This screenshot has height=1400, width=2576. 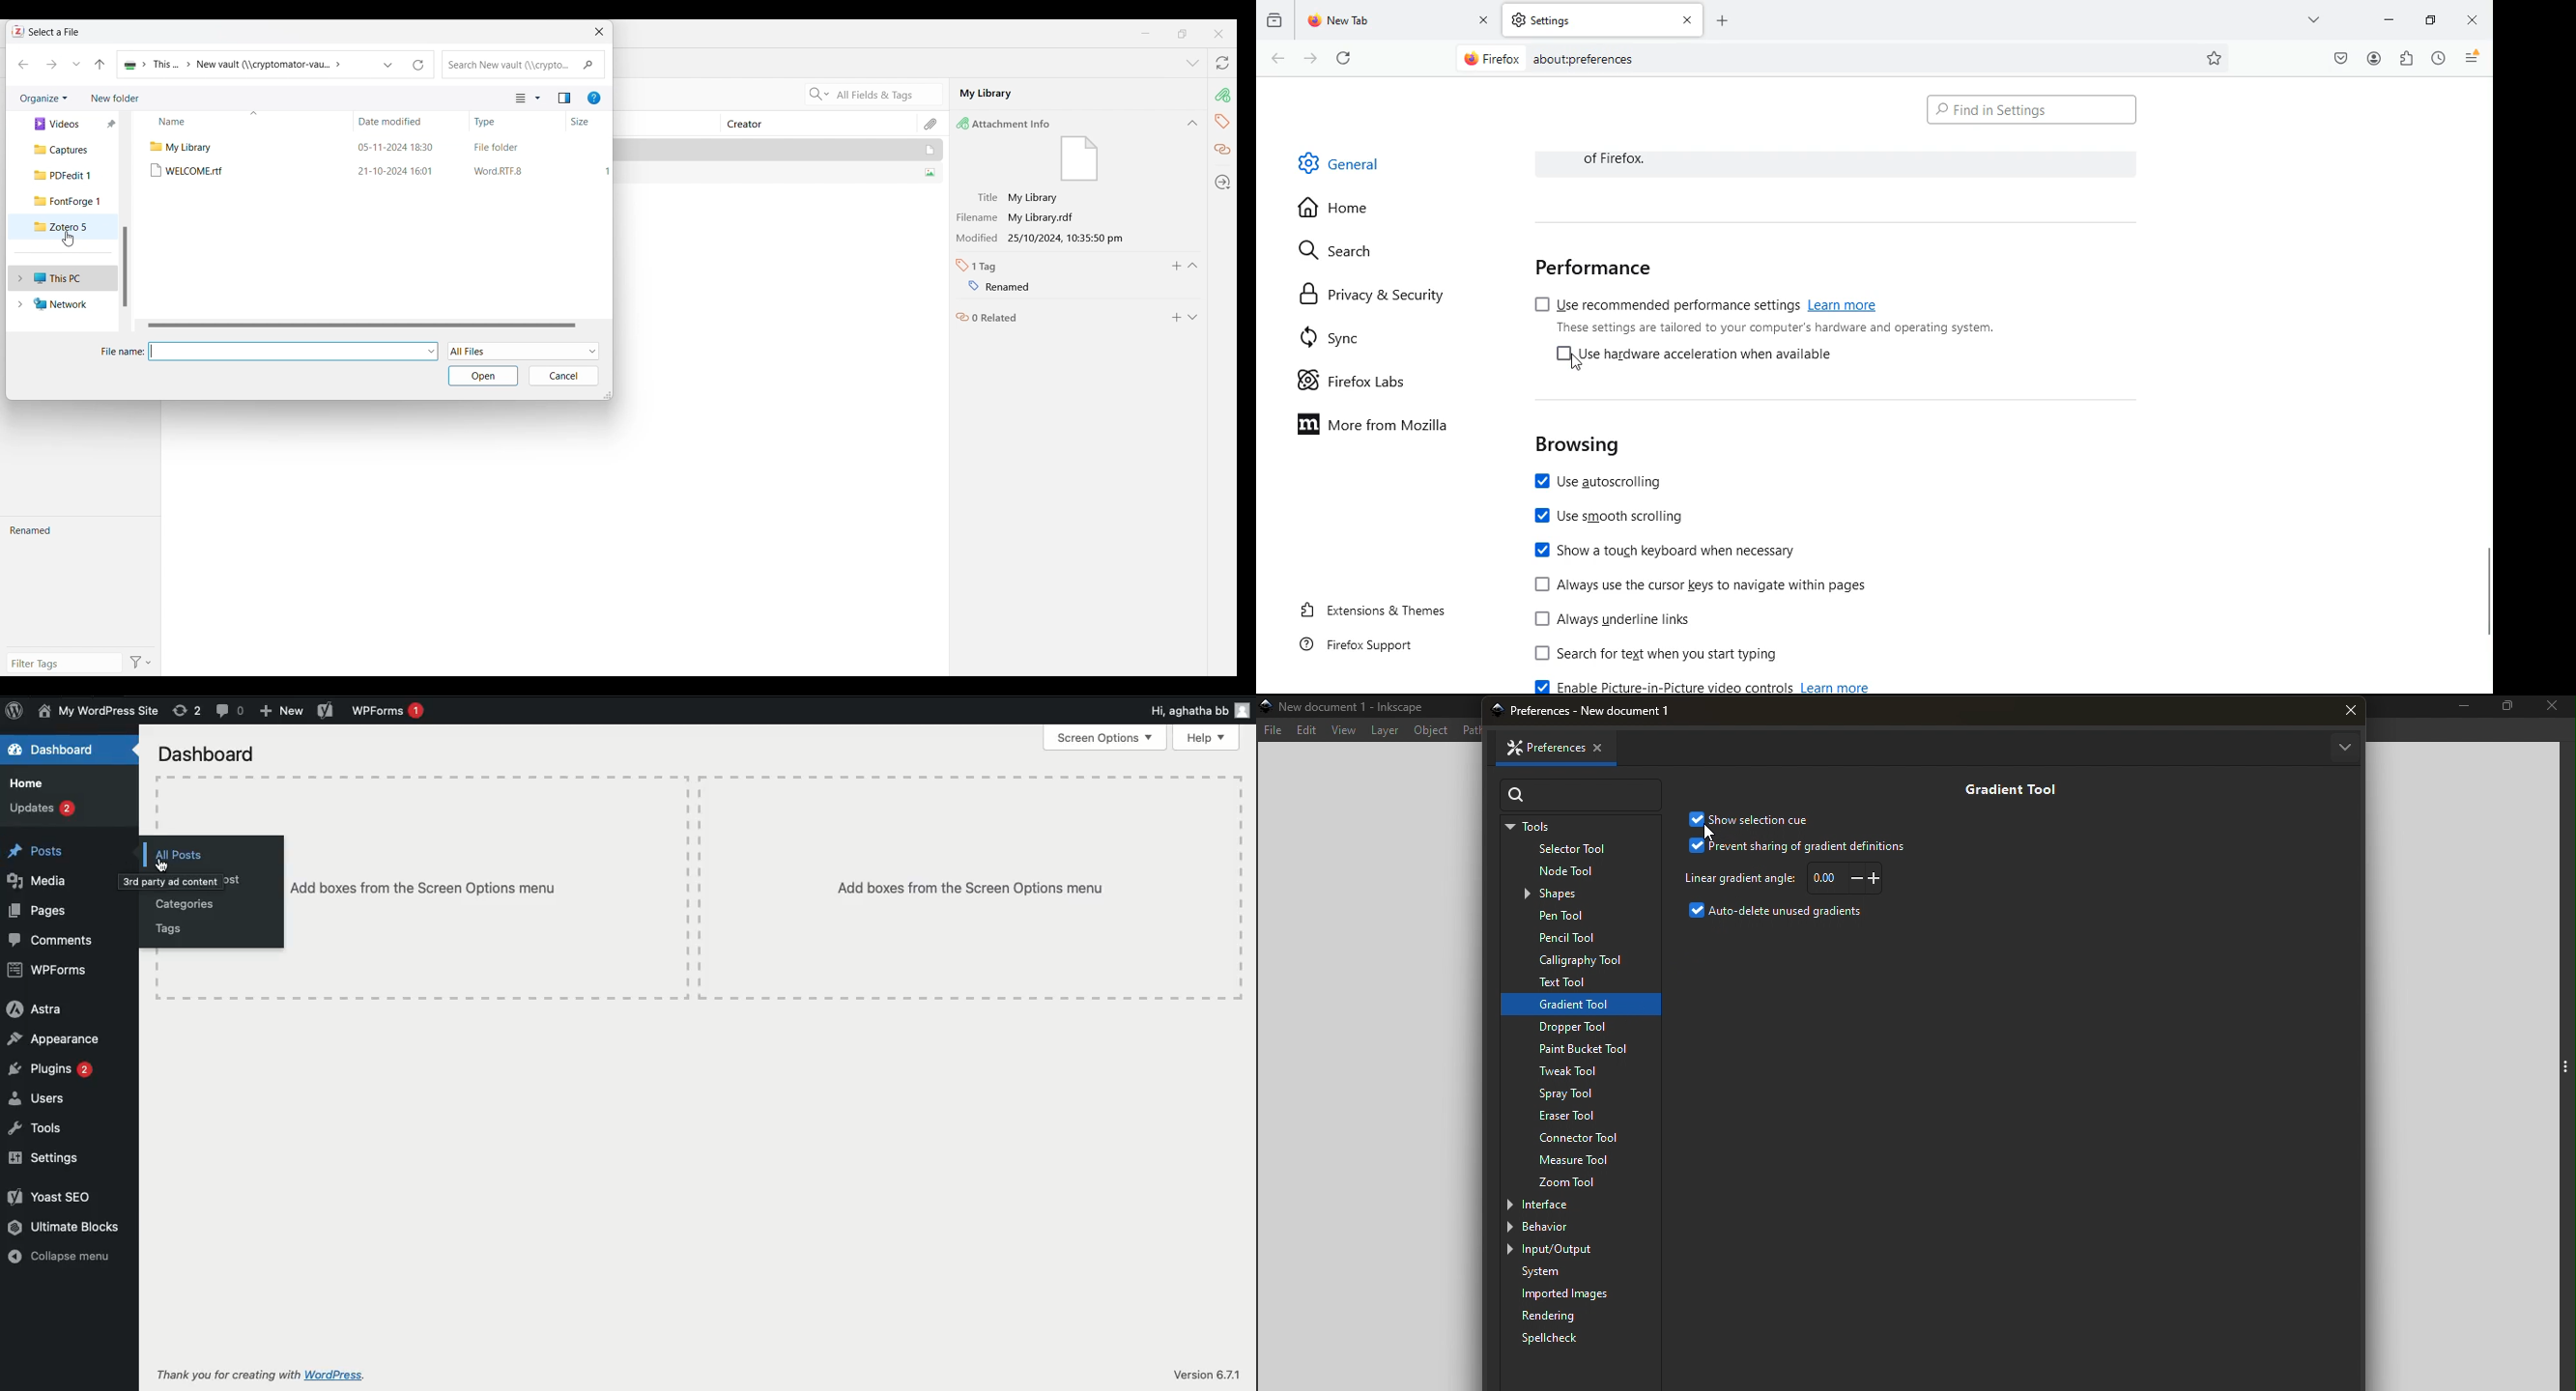 What do you see at coordinates (1584, 1294) in the screenshot?
I see `Imported images` at bounding box center [1584, 1294].